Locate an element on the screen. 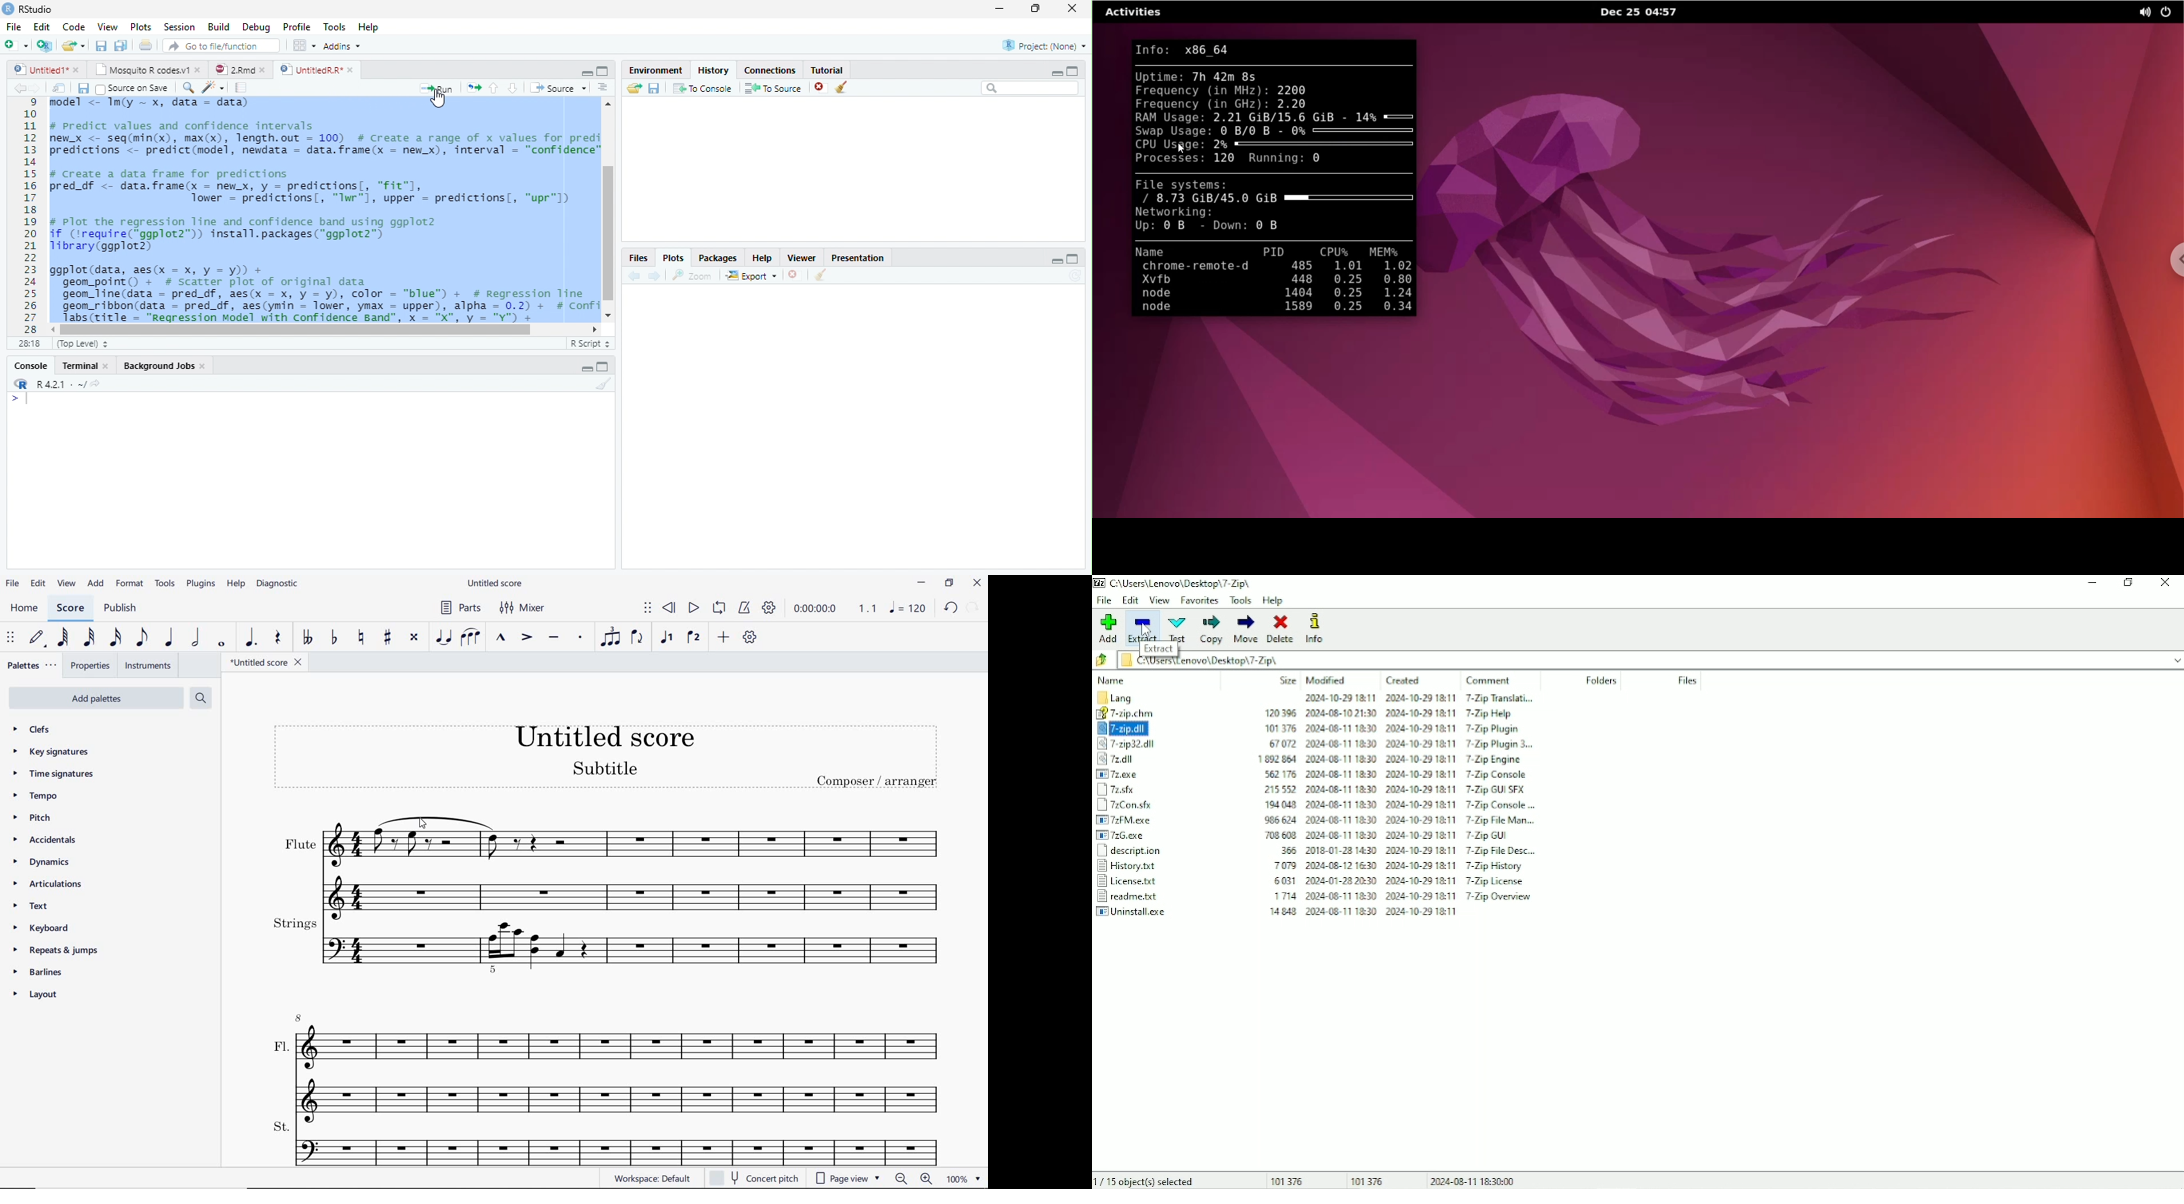 The width and height of the screenshot is (2184, 1204). Minimize is located at coordinates (1001, 8).